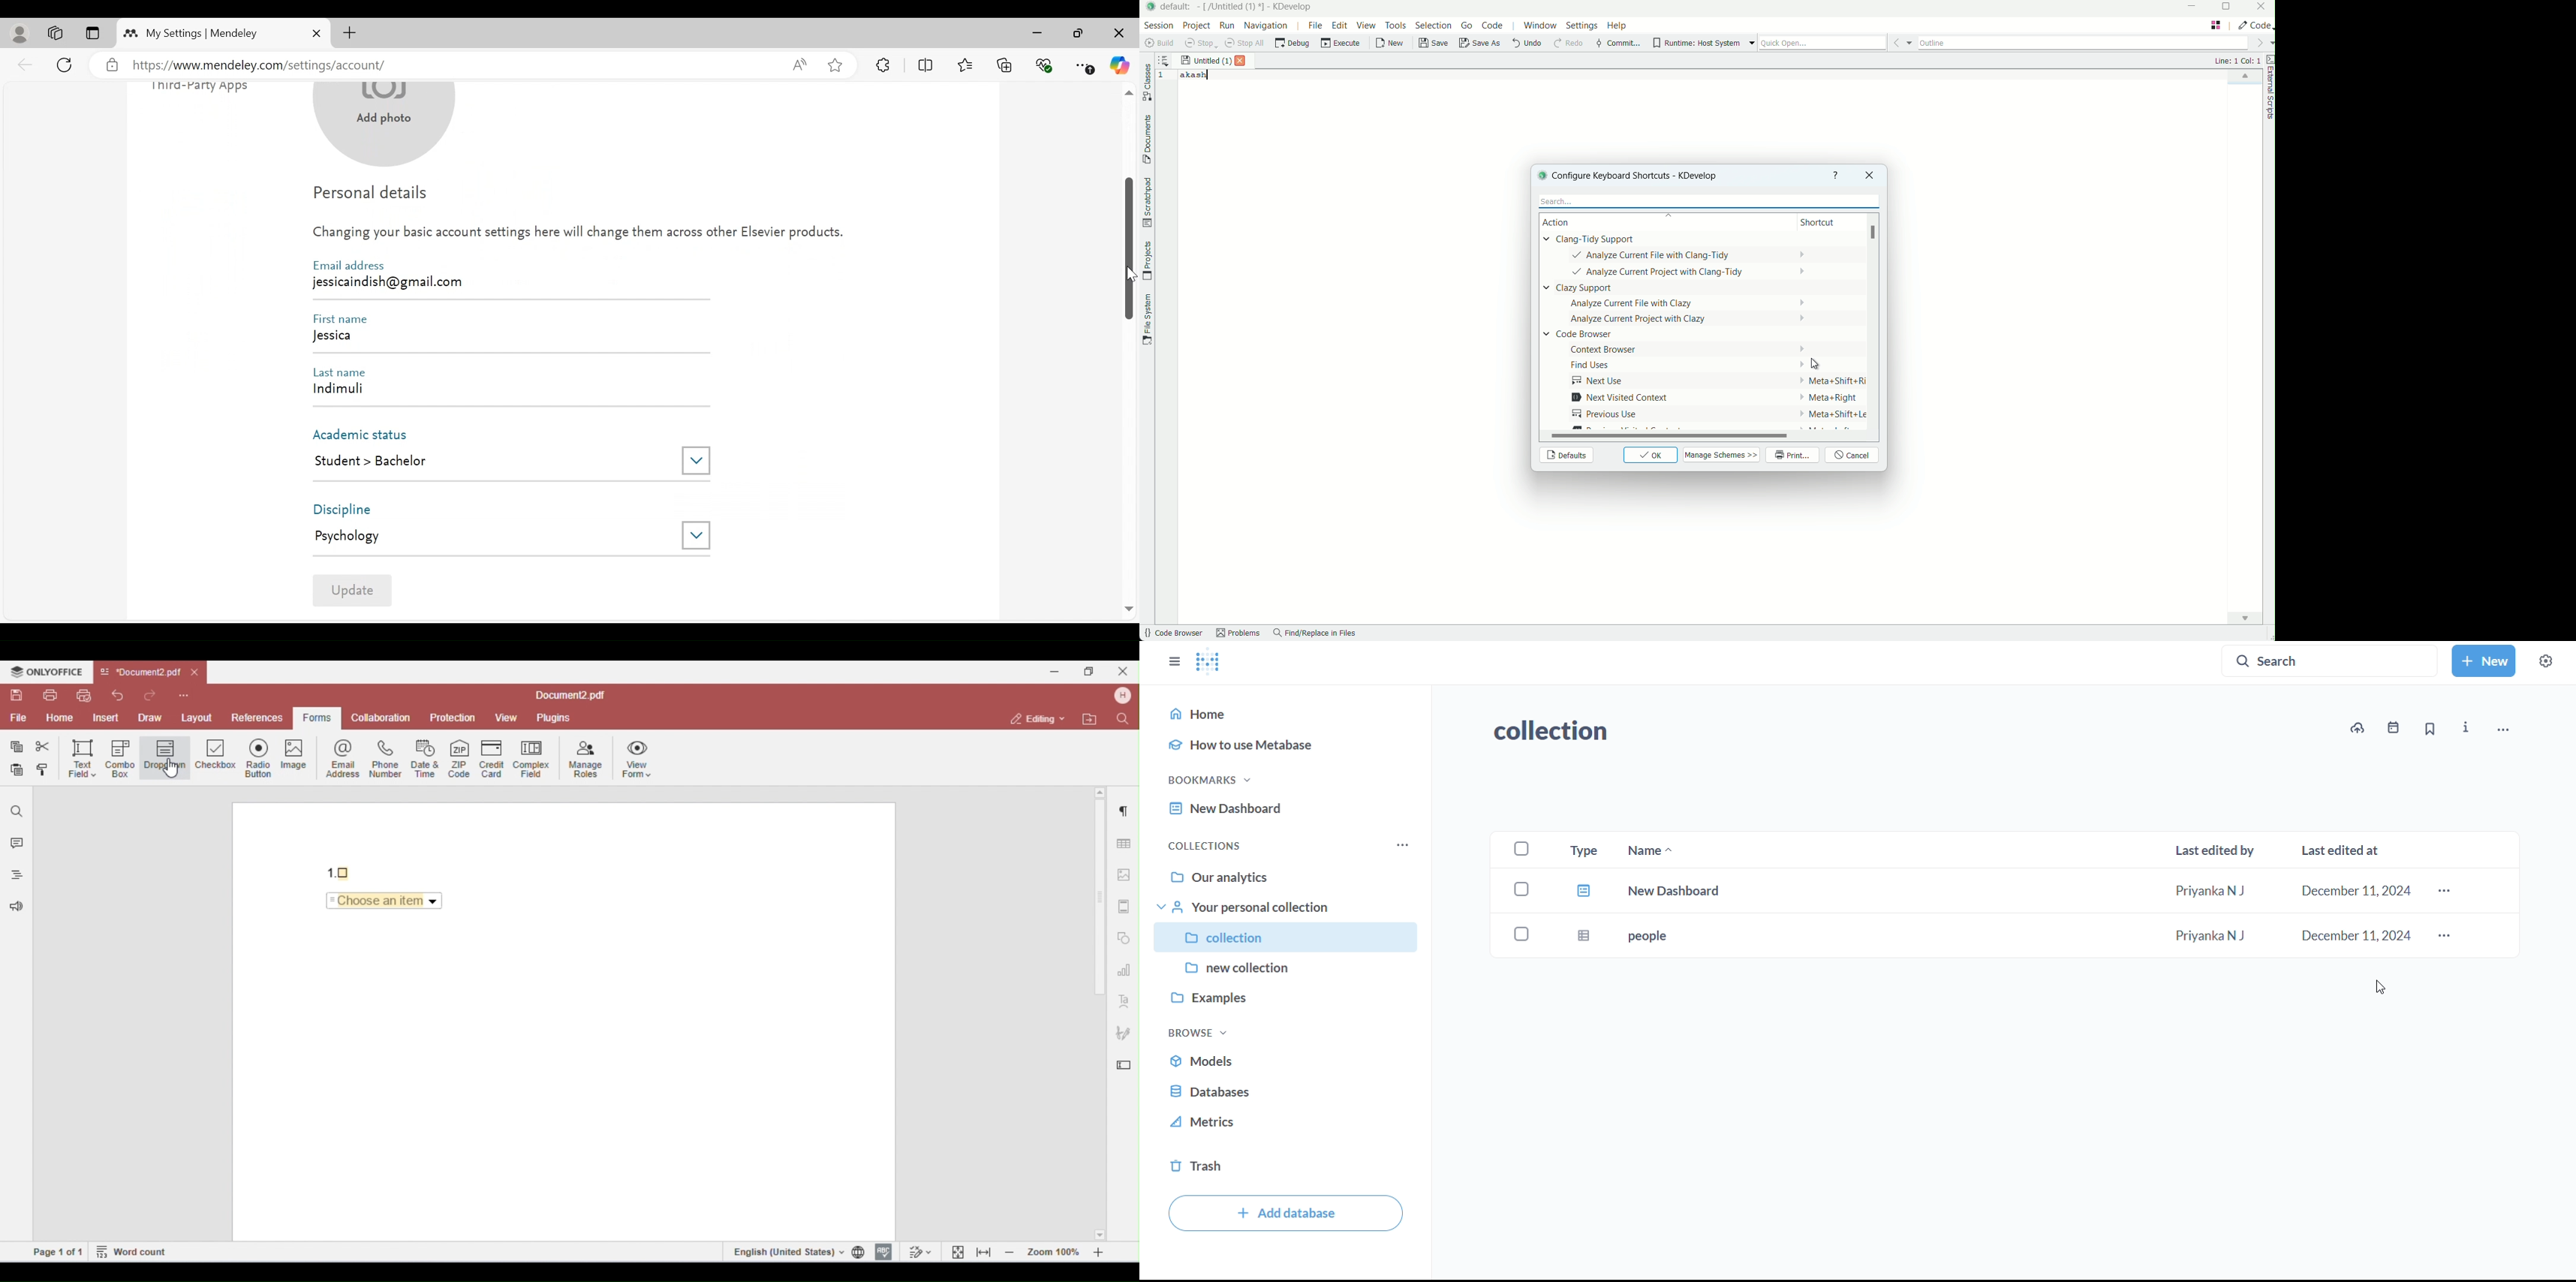 The height and width of the screenshot is (1288, 2576). What do you see at coordinates (1045, 64) in the screenshot?
I see `Browser Essentials` at bounding box center [1045, 64].